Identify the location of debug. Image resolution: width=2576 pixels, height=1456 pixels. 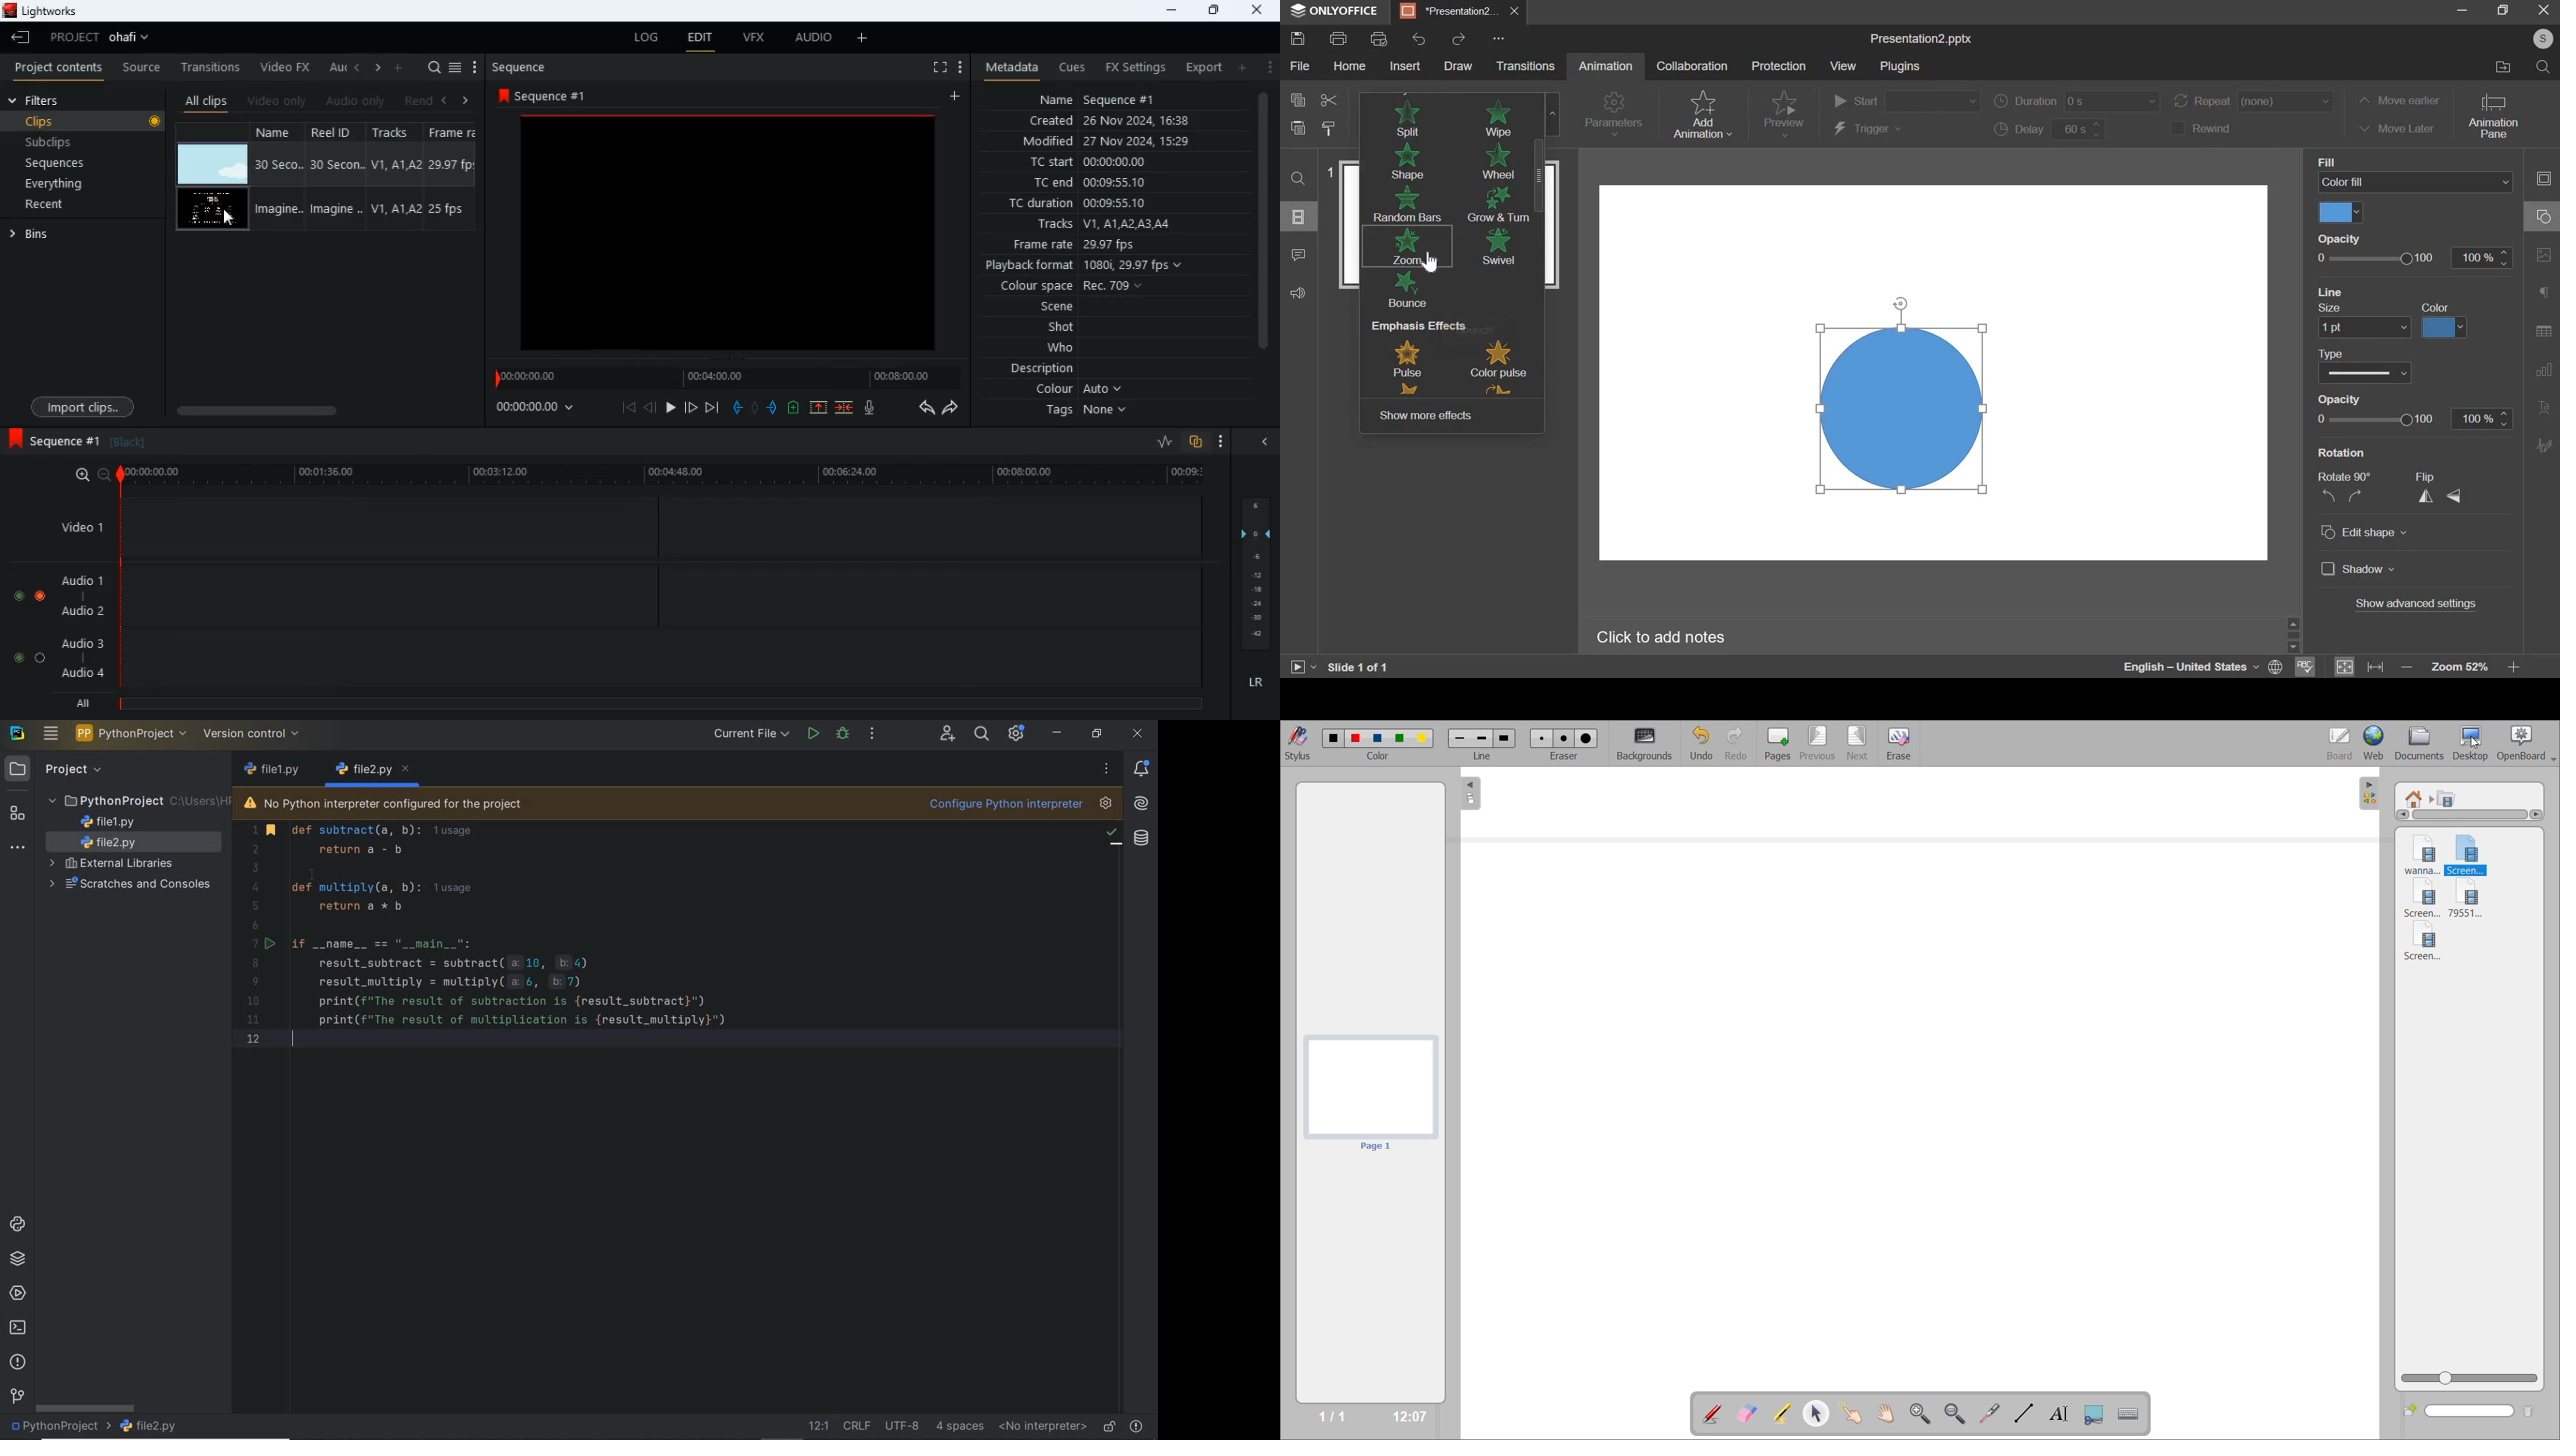
(843, 736).